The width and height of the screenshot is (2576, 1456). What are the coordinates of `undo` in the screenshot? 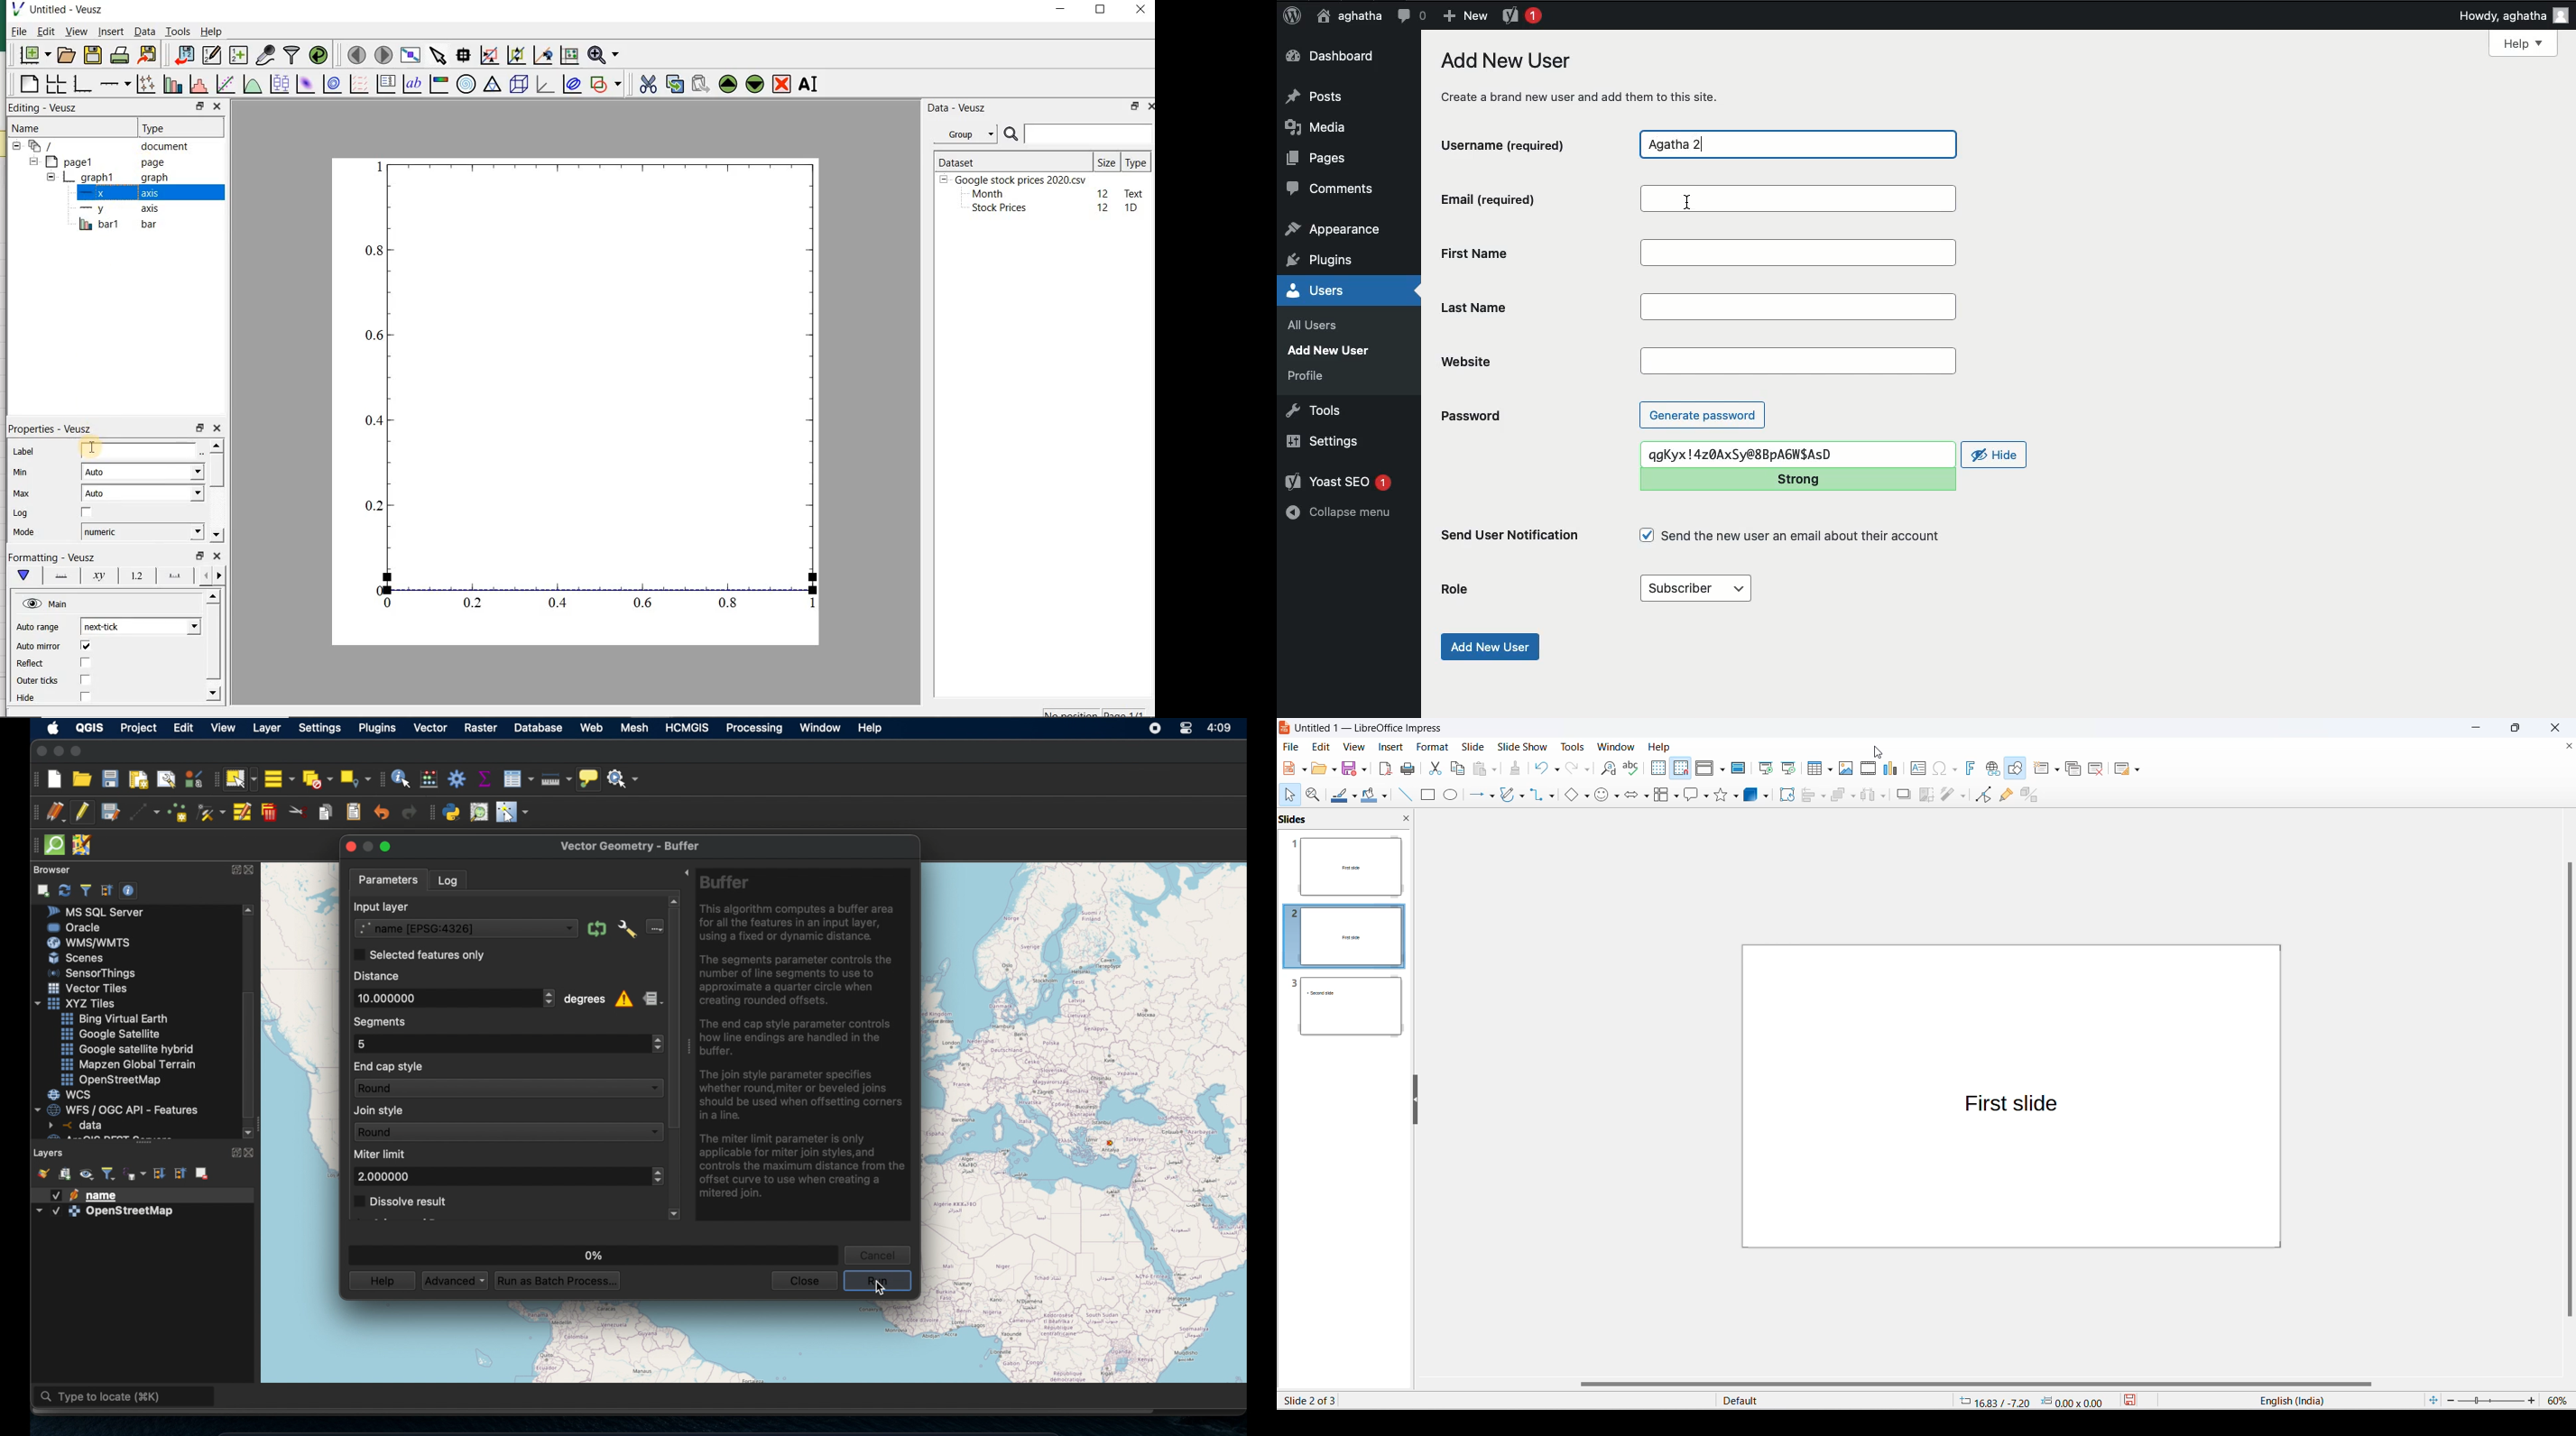 It's located at (1538, 767).